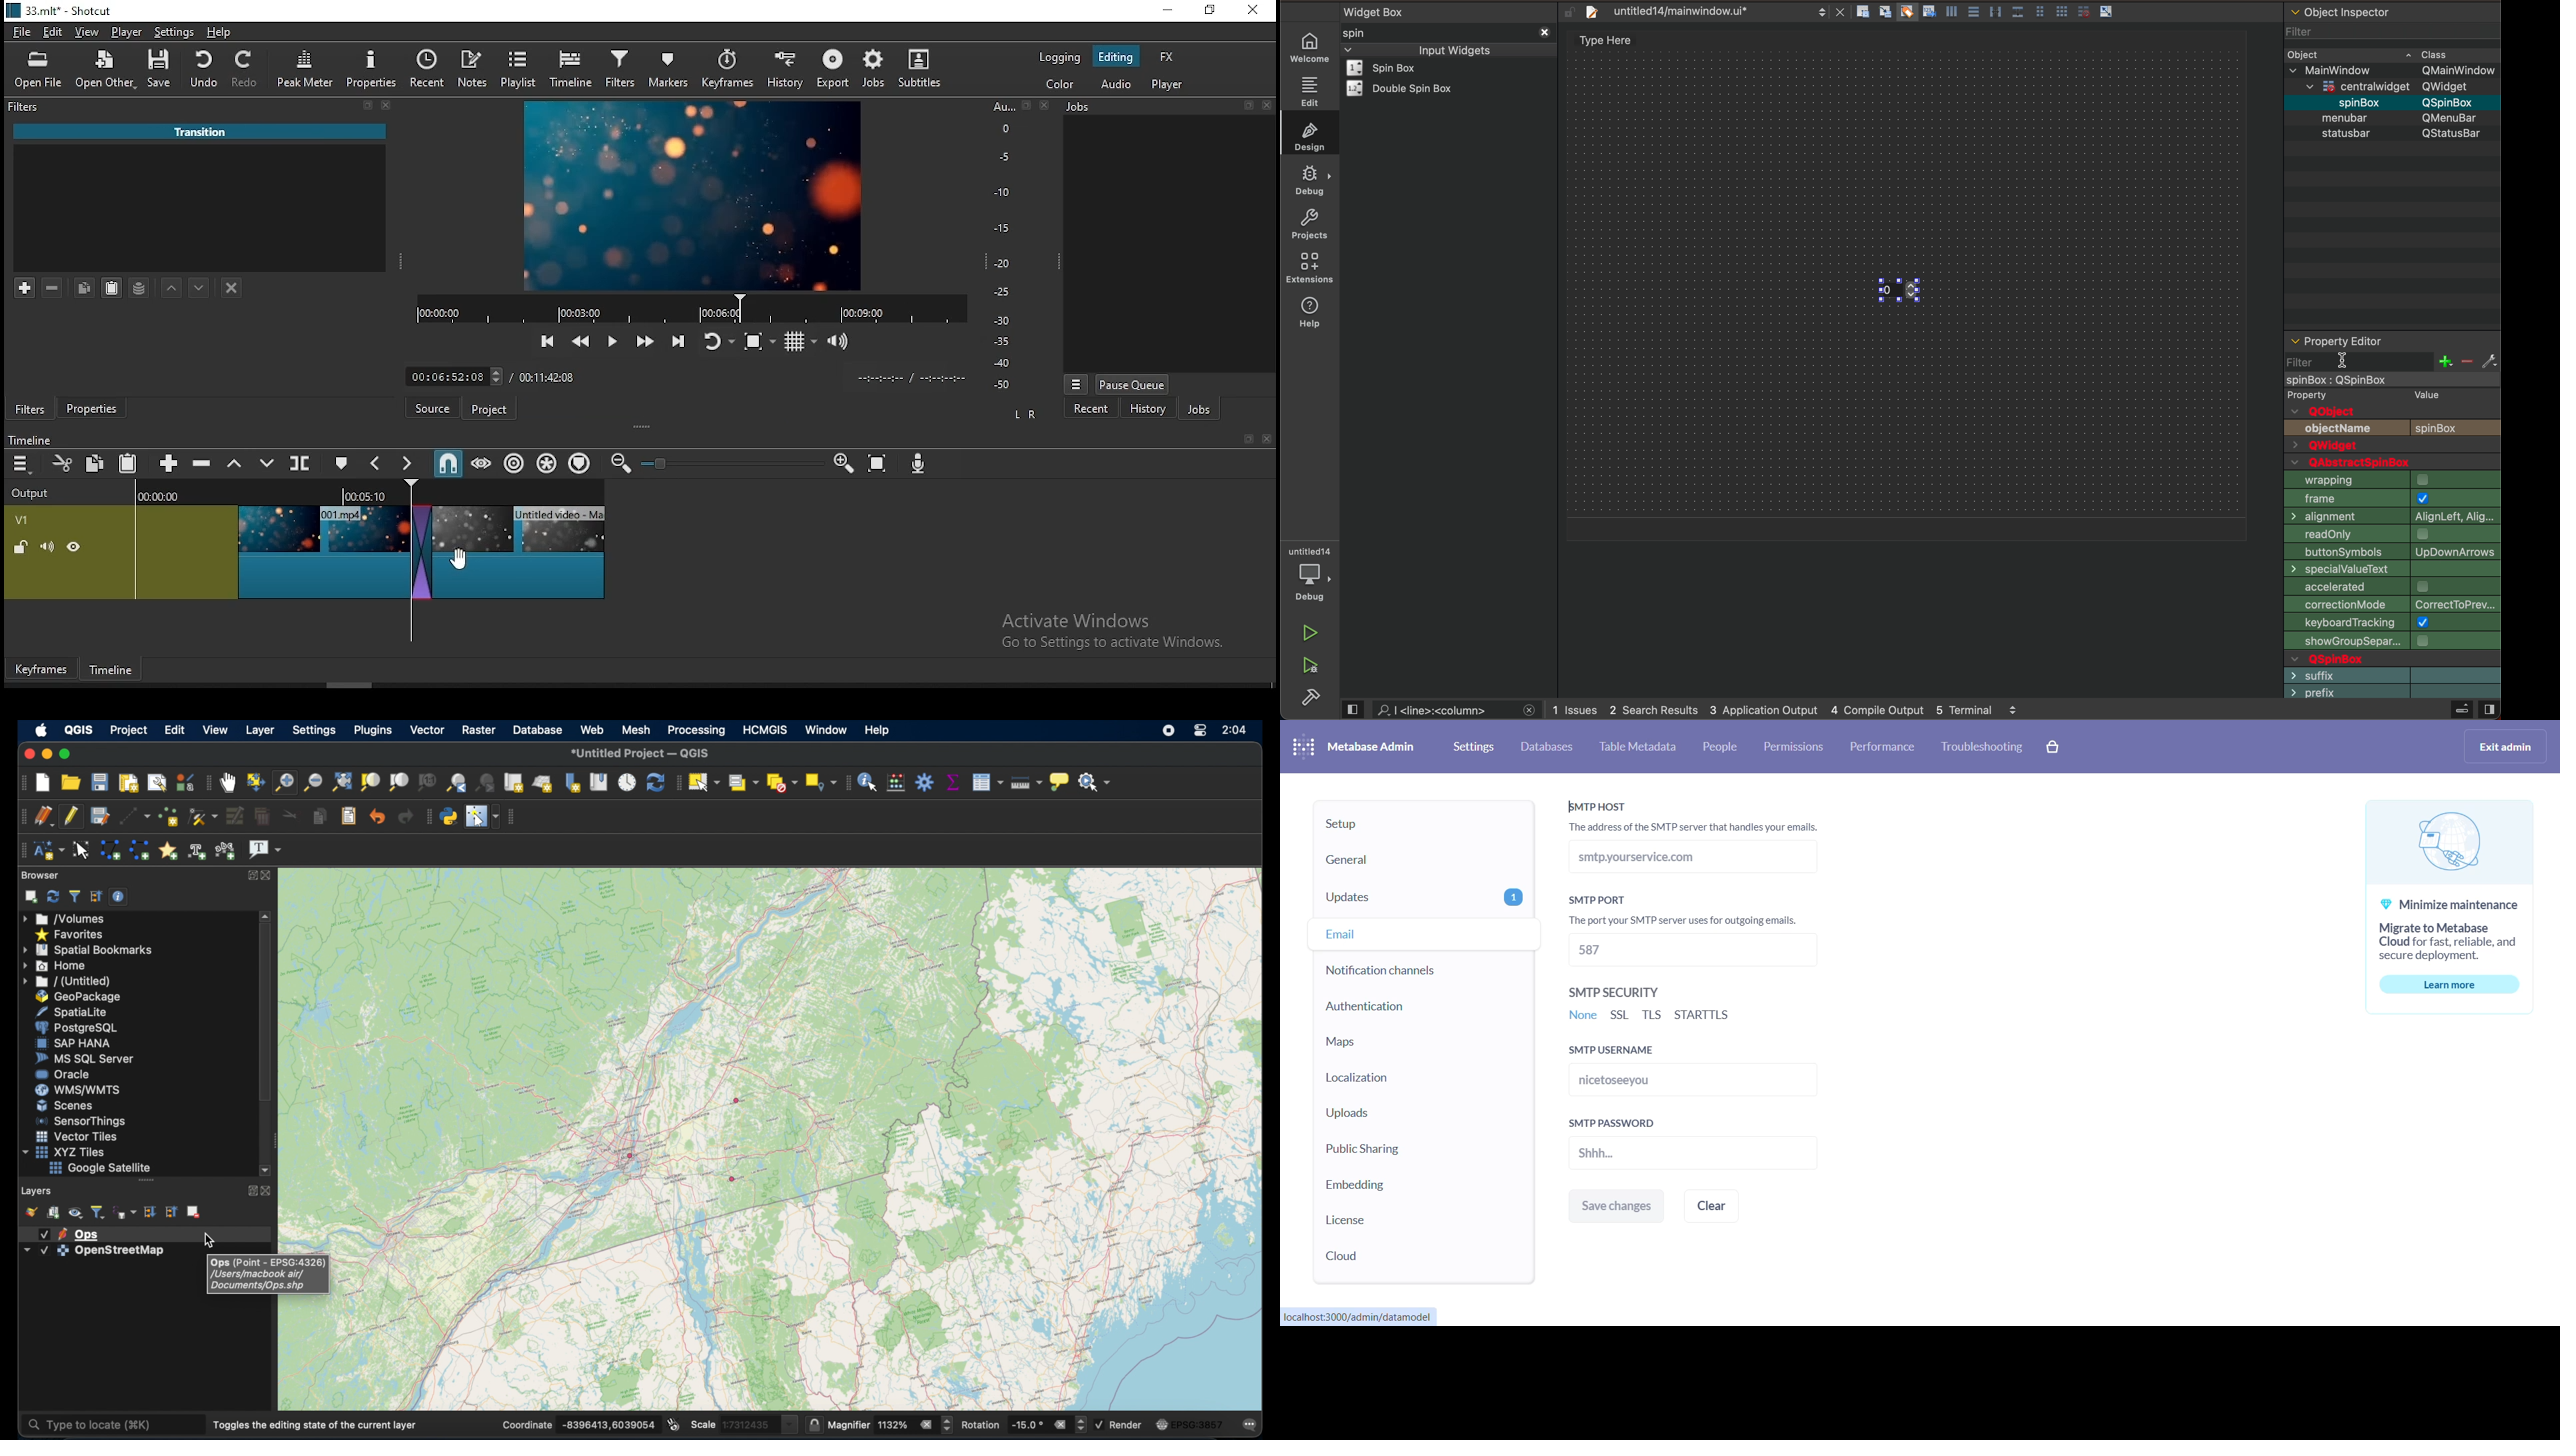  Describe the element at coordinates (1697, 955) in the screenshot. I see `port number` at that location.